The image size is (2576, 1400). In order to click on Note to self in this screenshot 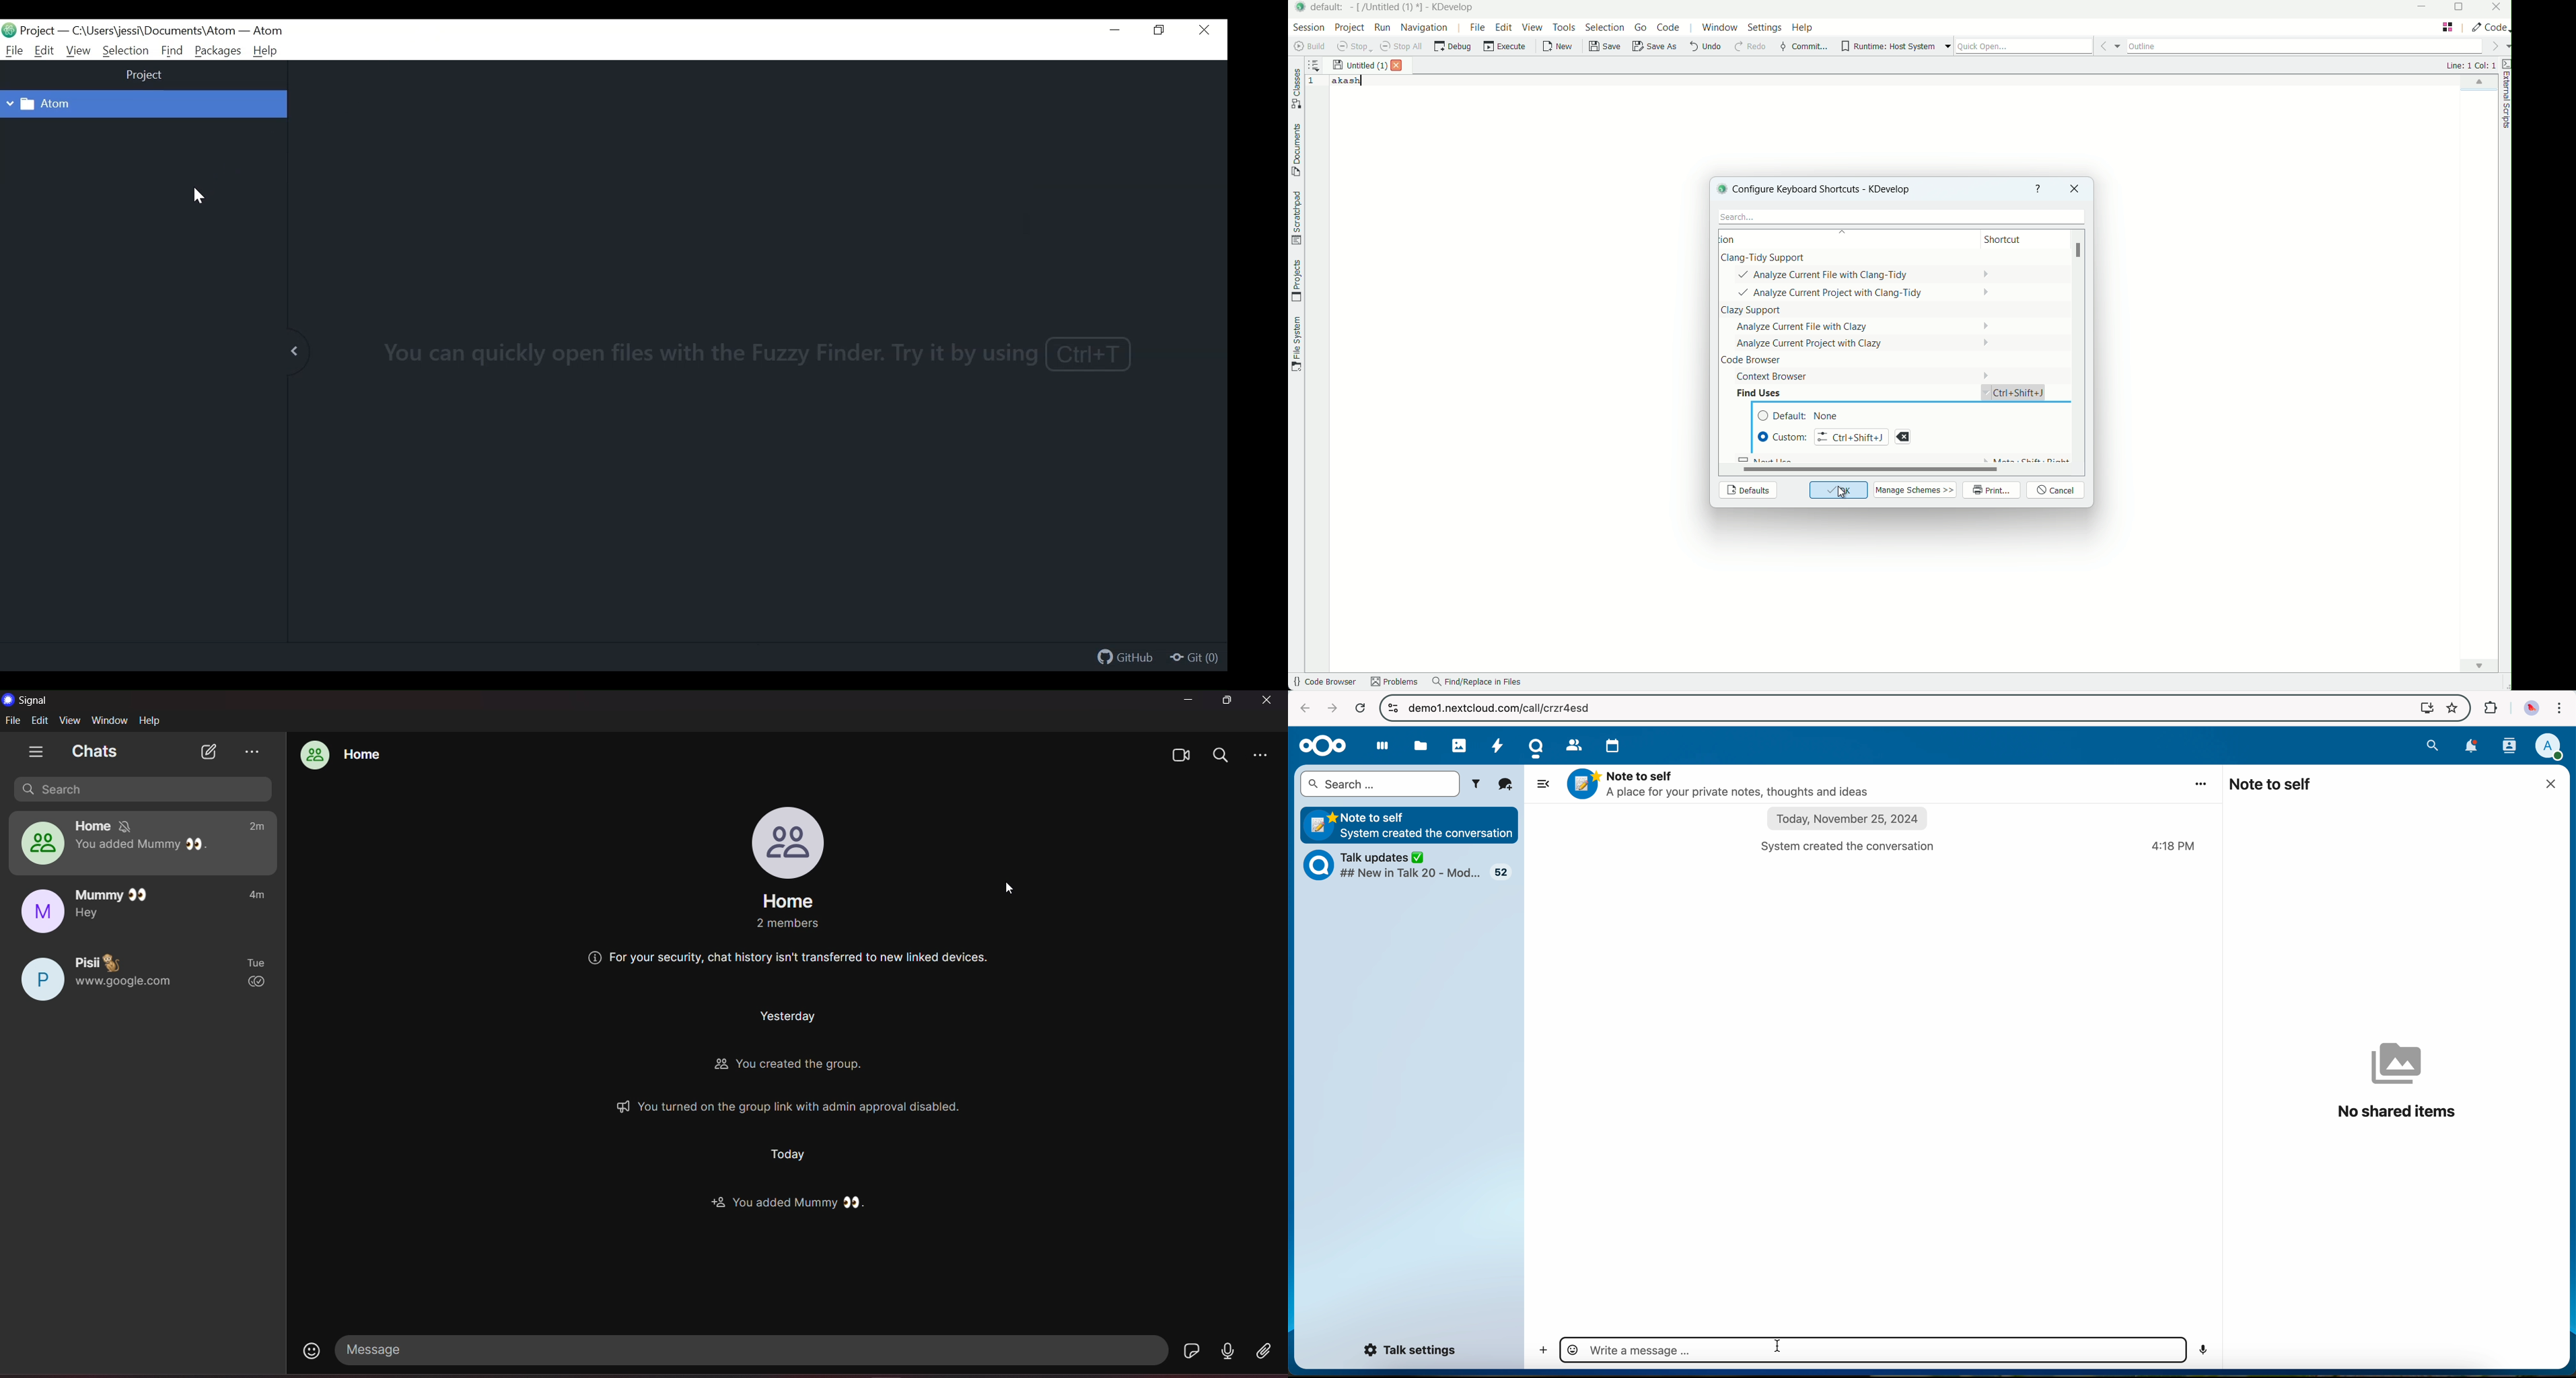, I will do `click(1410, 824)`.